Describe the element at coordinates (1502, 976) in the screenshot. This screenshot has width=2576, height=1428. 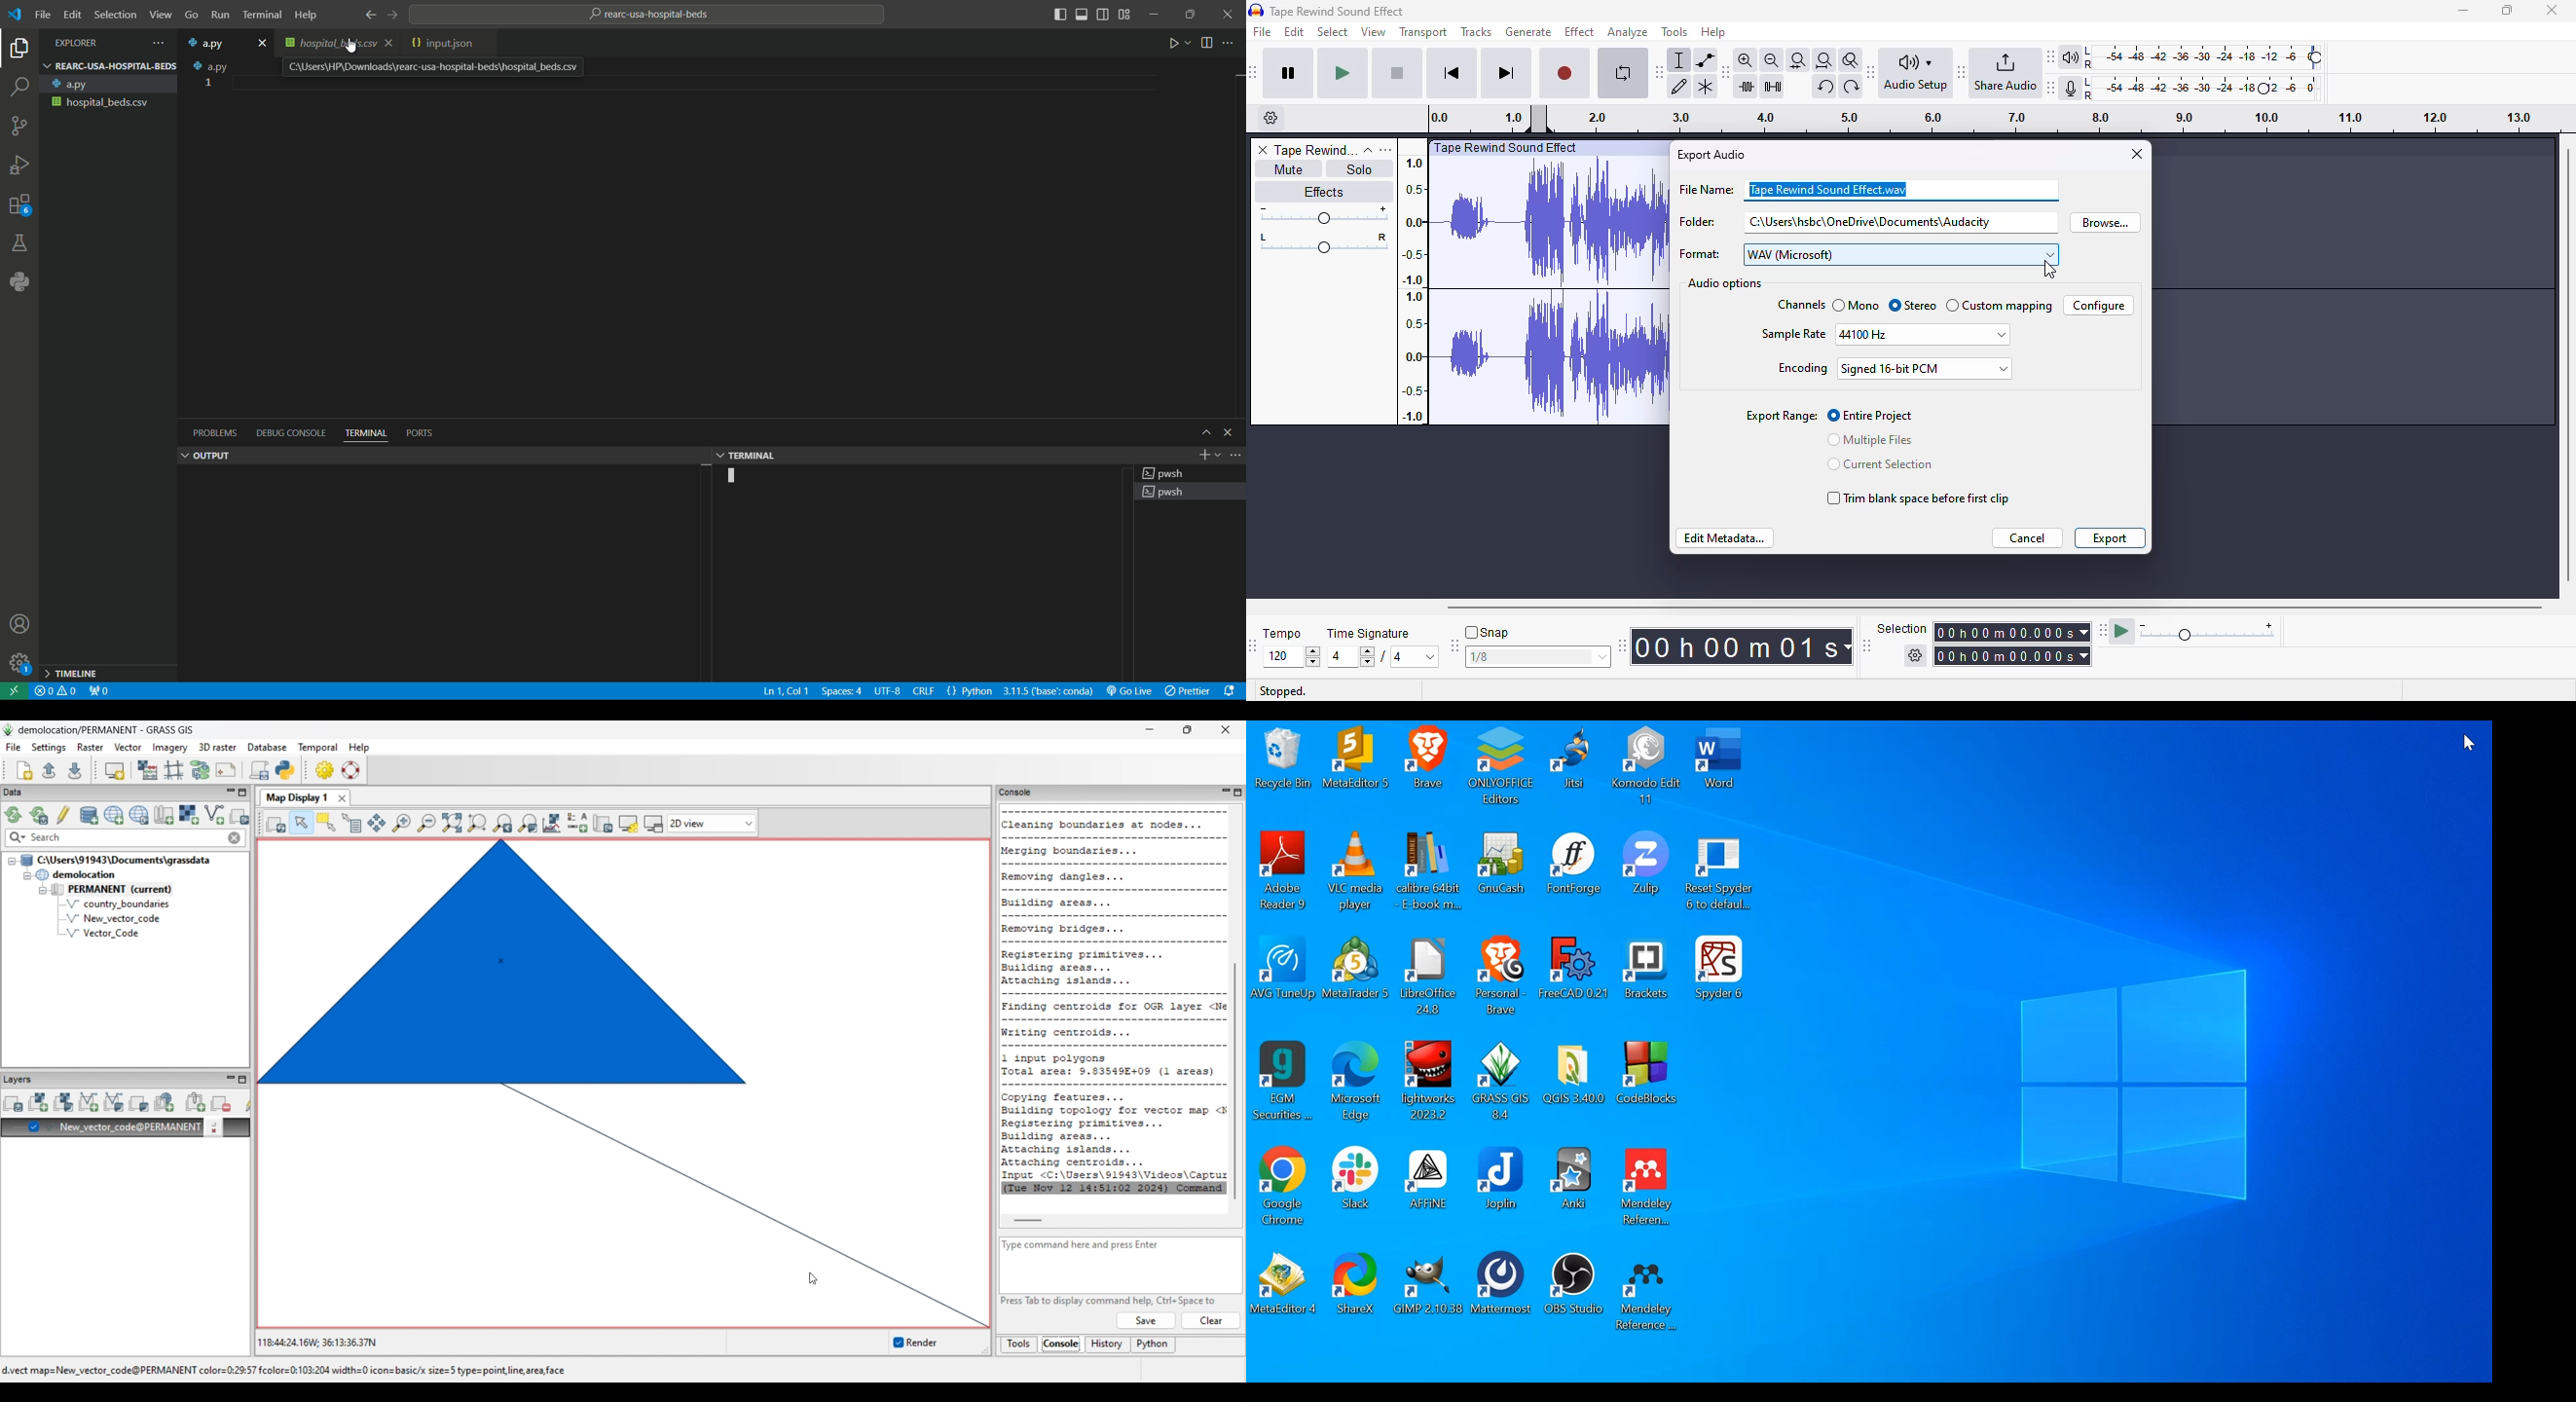
I see `Personal- Brave ` at that location.